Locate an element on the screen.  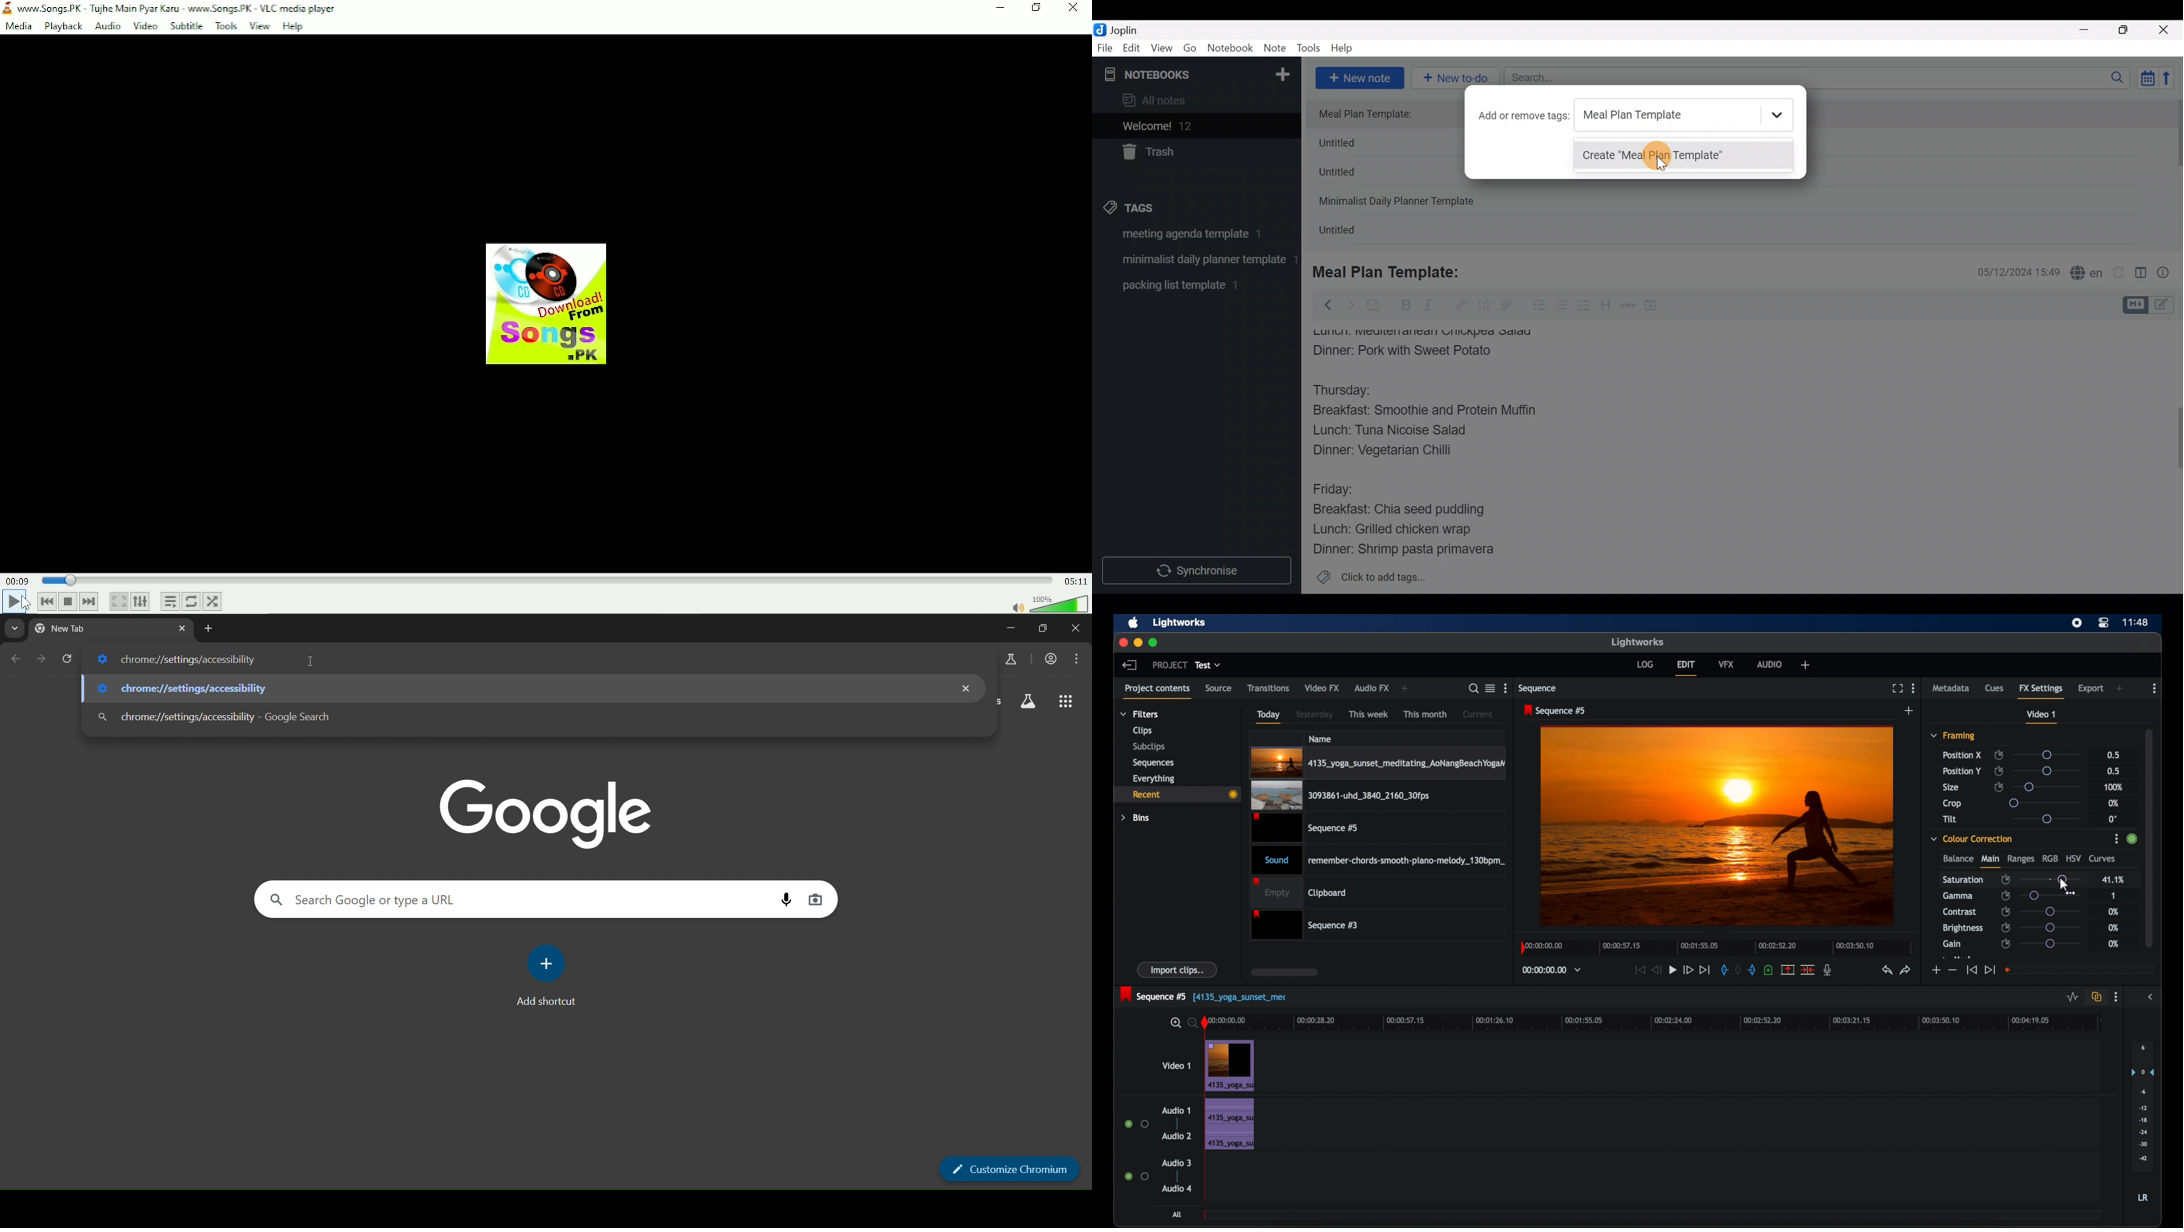
decrement is located at coordinates (1953, 970).